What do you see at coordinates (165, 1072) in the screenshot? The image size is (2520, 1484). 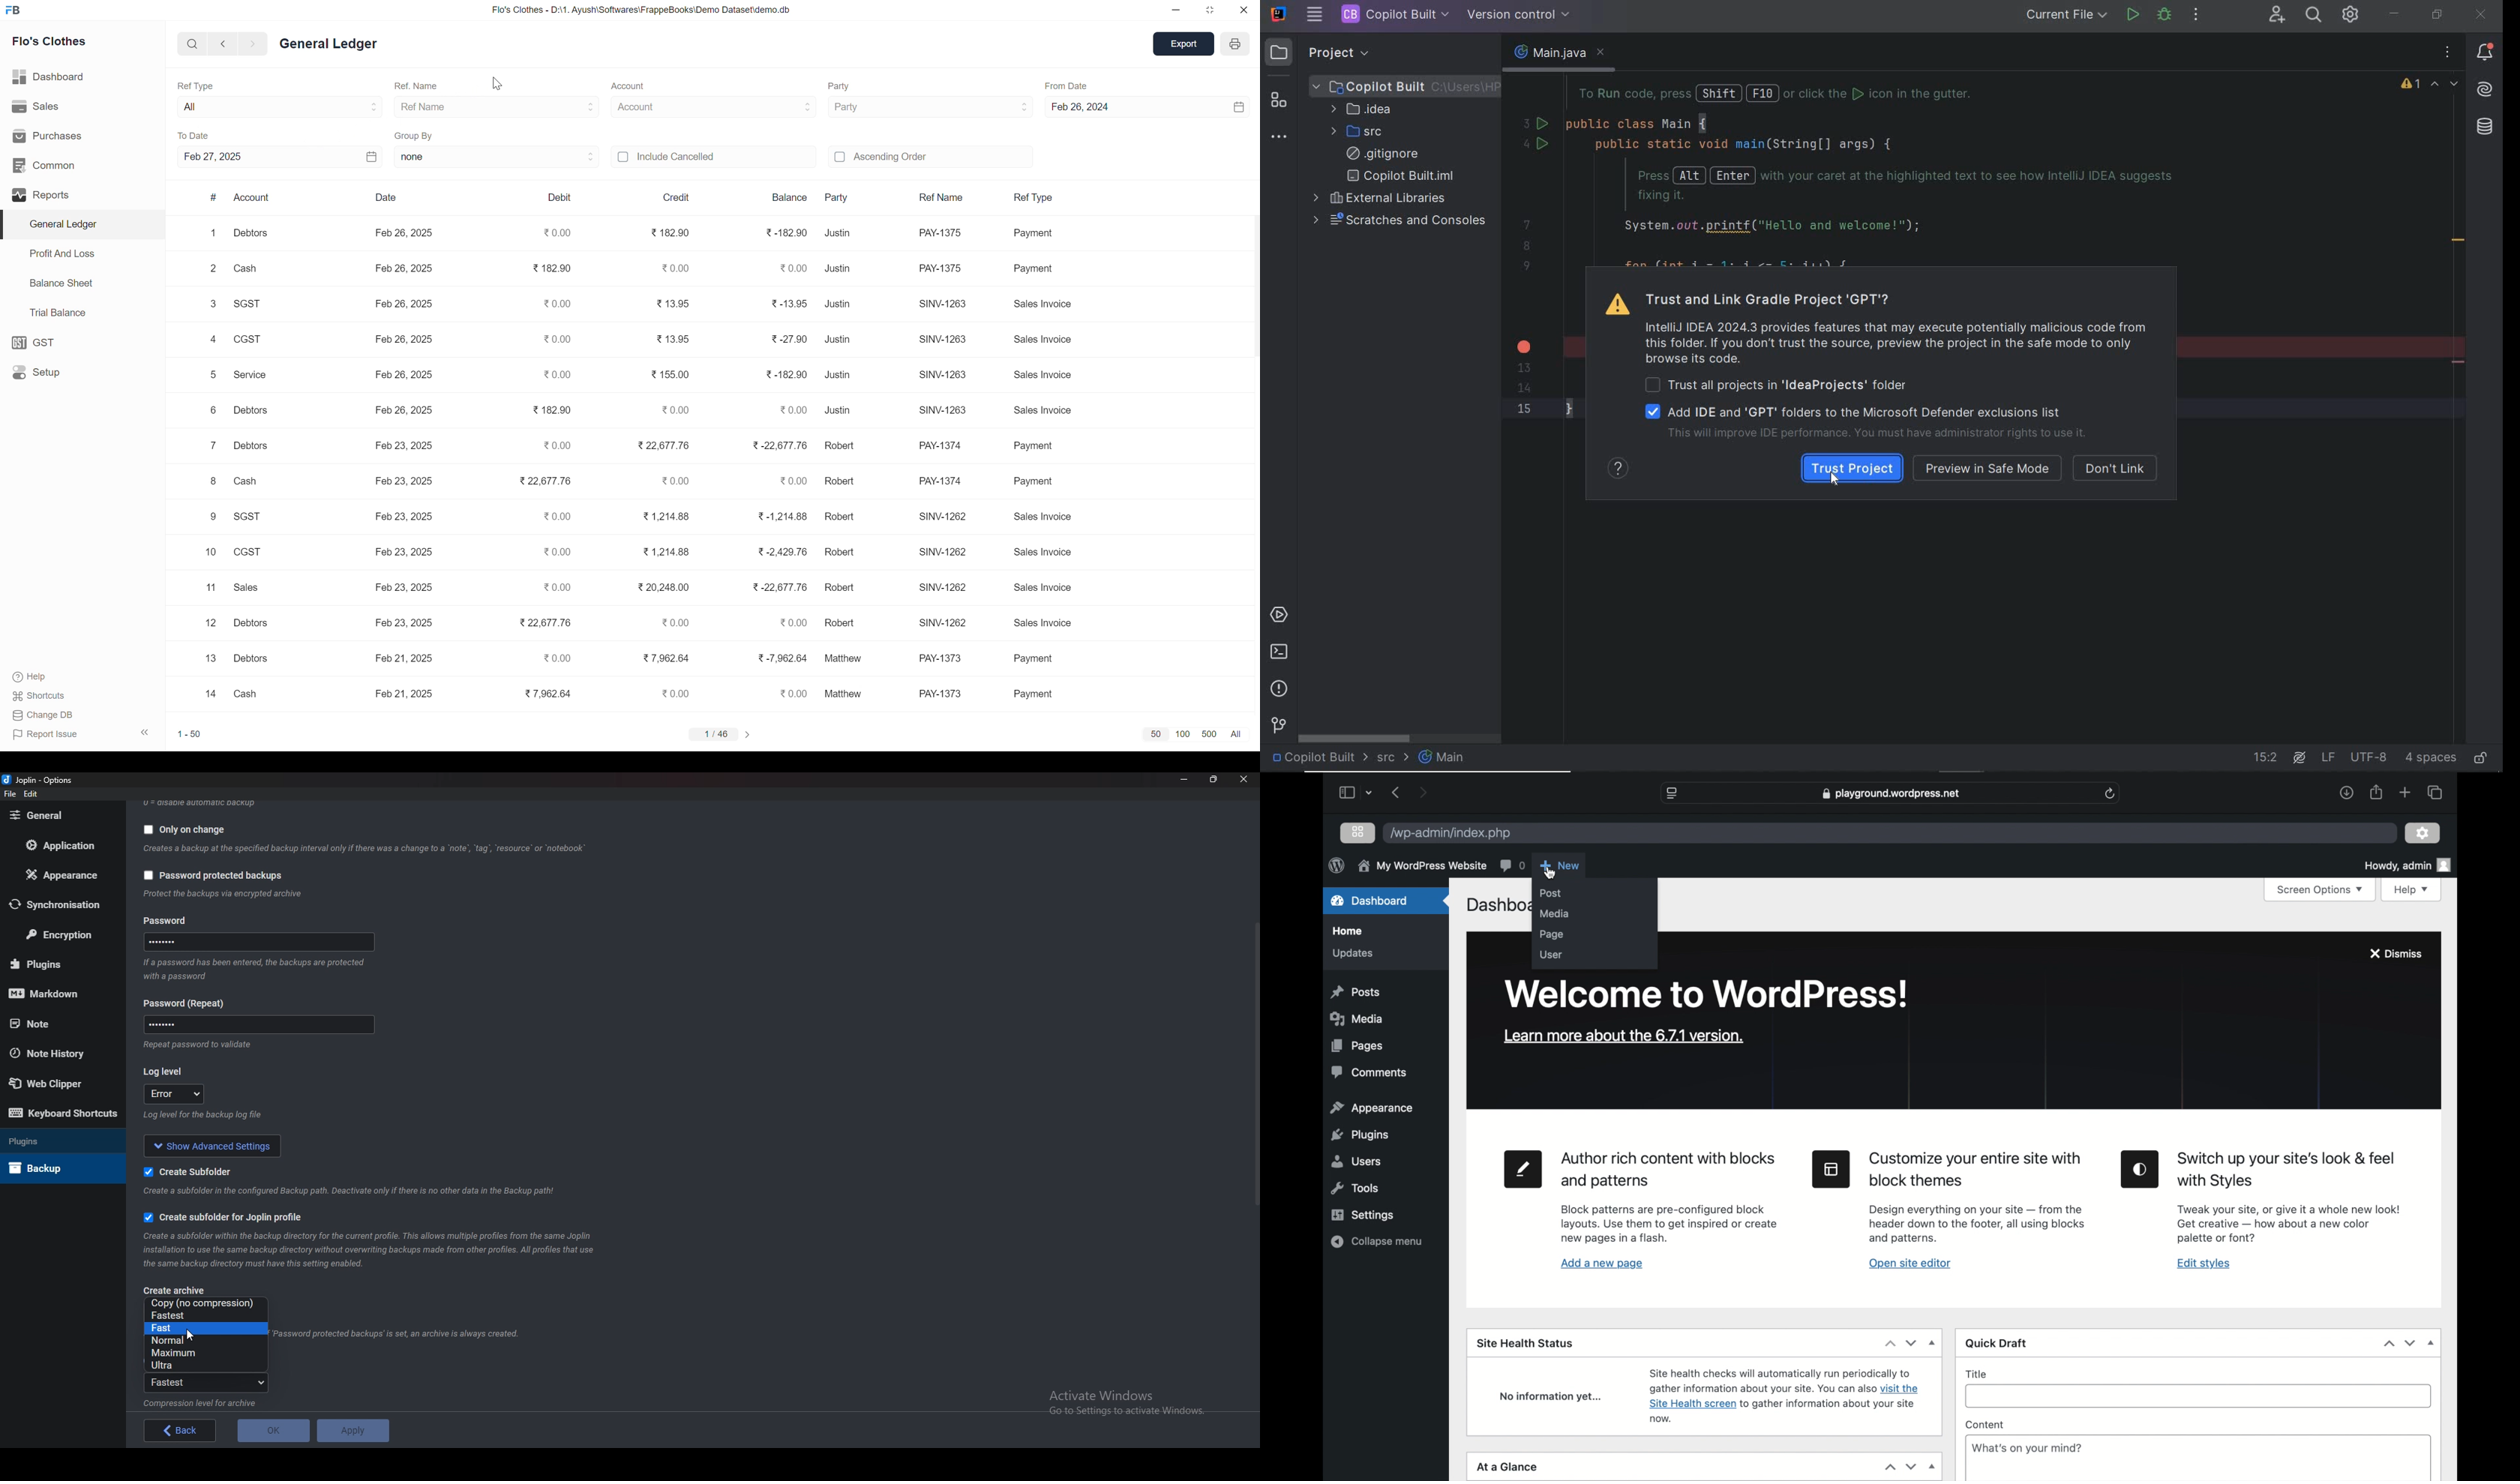 I see `Log level` at bounding box center [165, 1072].